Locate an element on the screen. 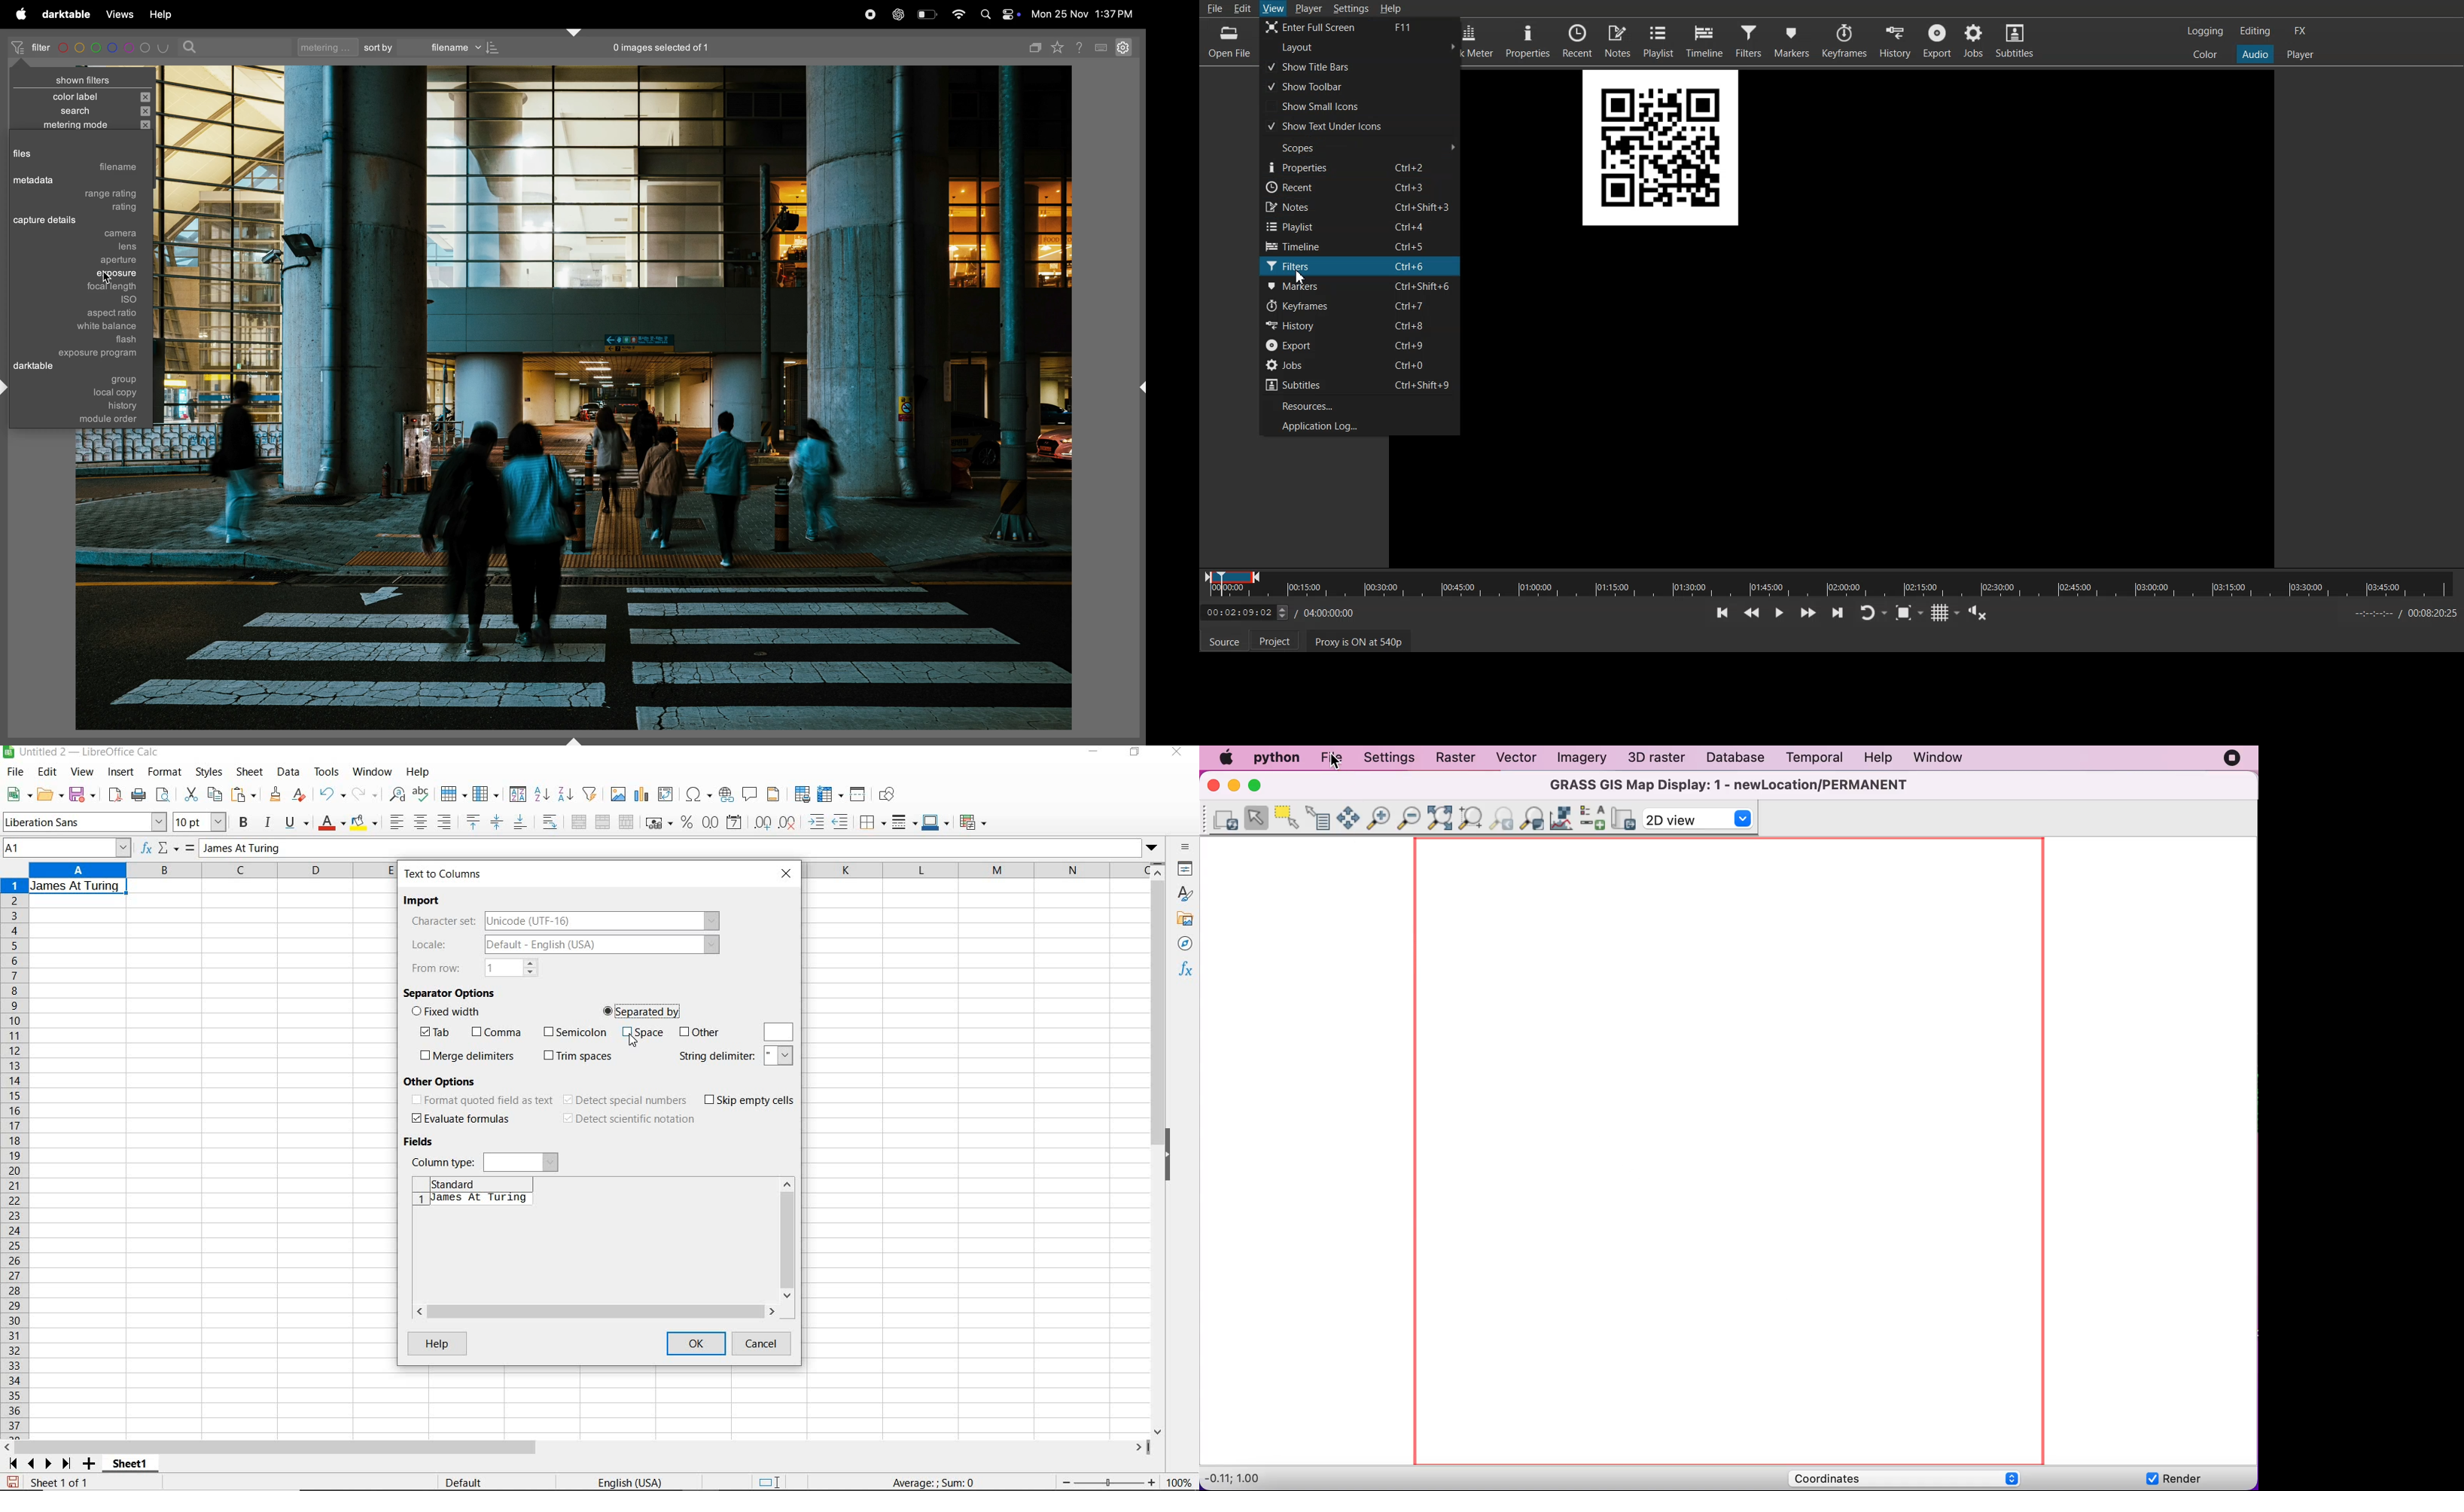 This screenshot has height=1512, width=2464. Filters is located at coordinates (1749, 40).